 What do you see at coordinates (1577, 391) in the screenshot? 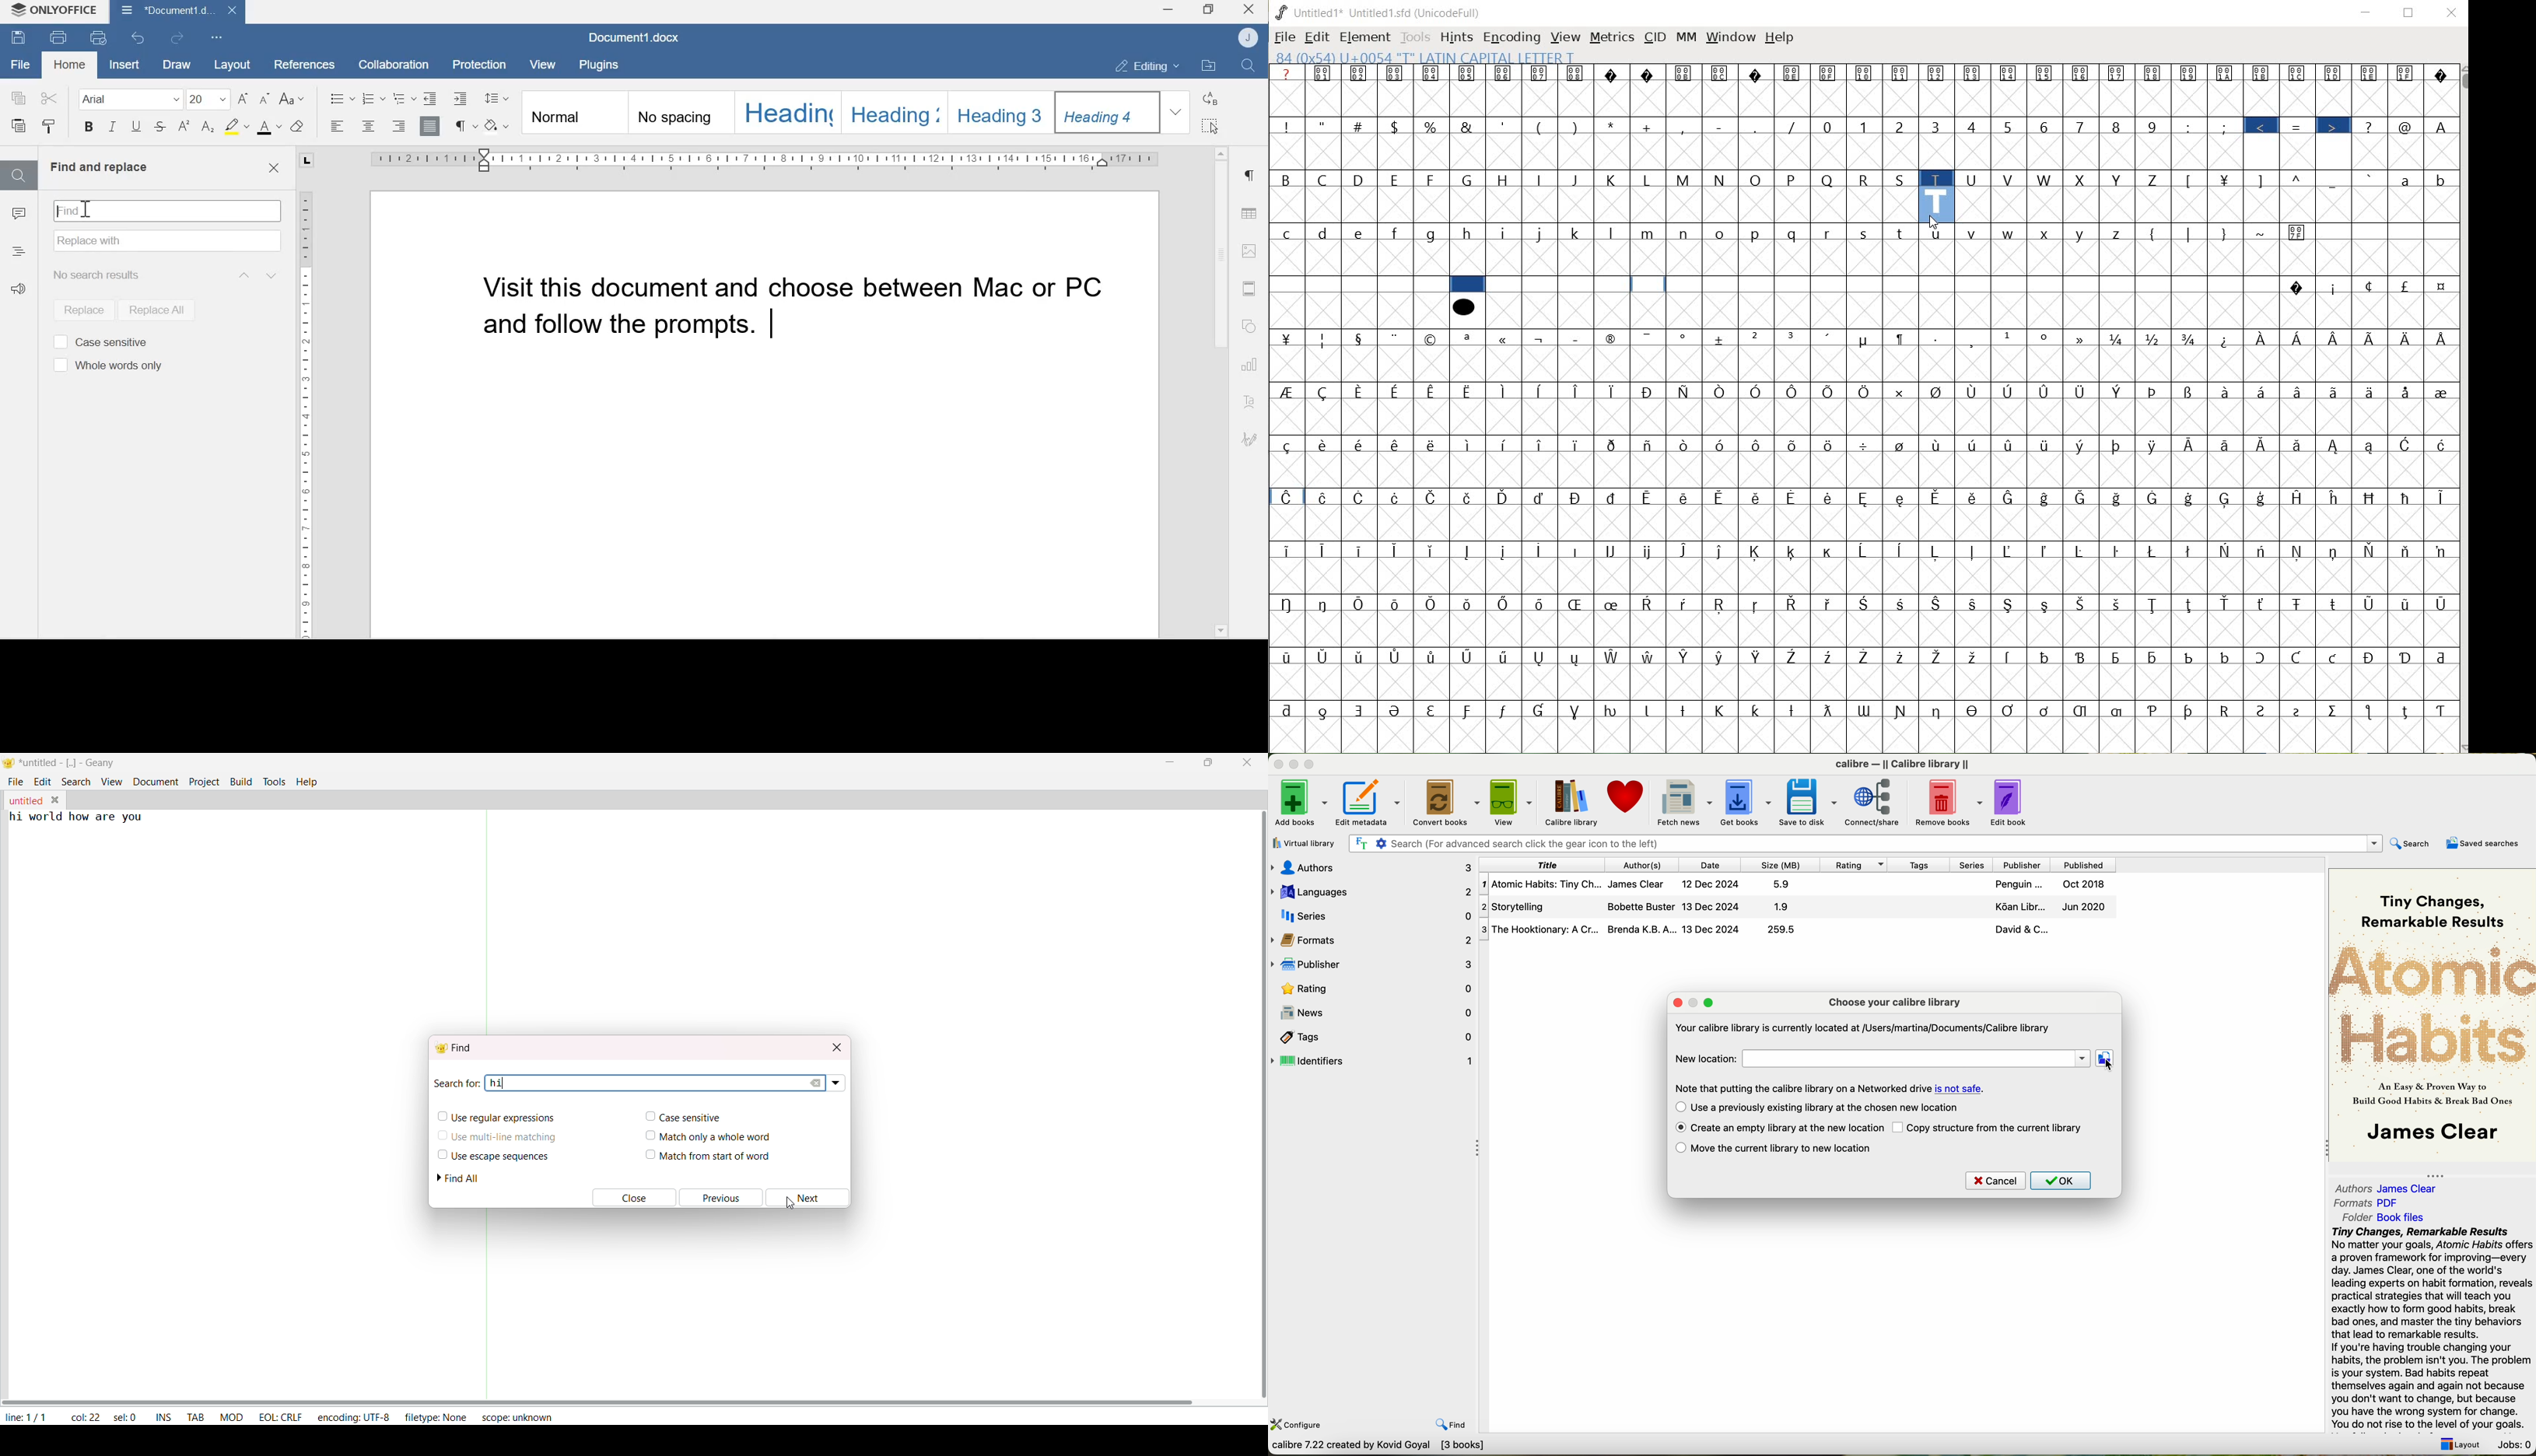
I see `Symbol` at bounding box center [1577, 391].